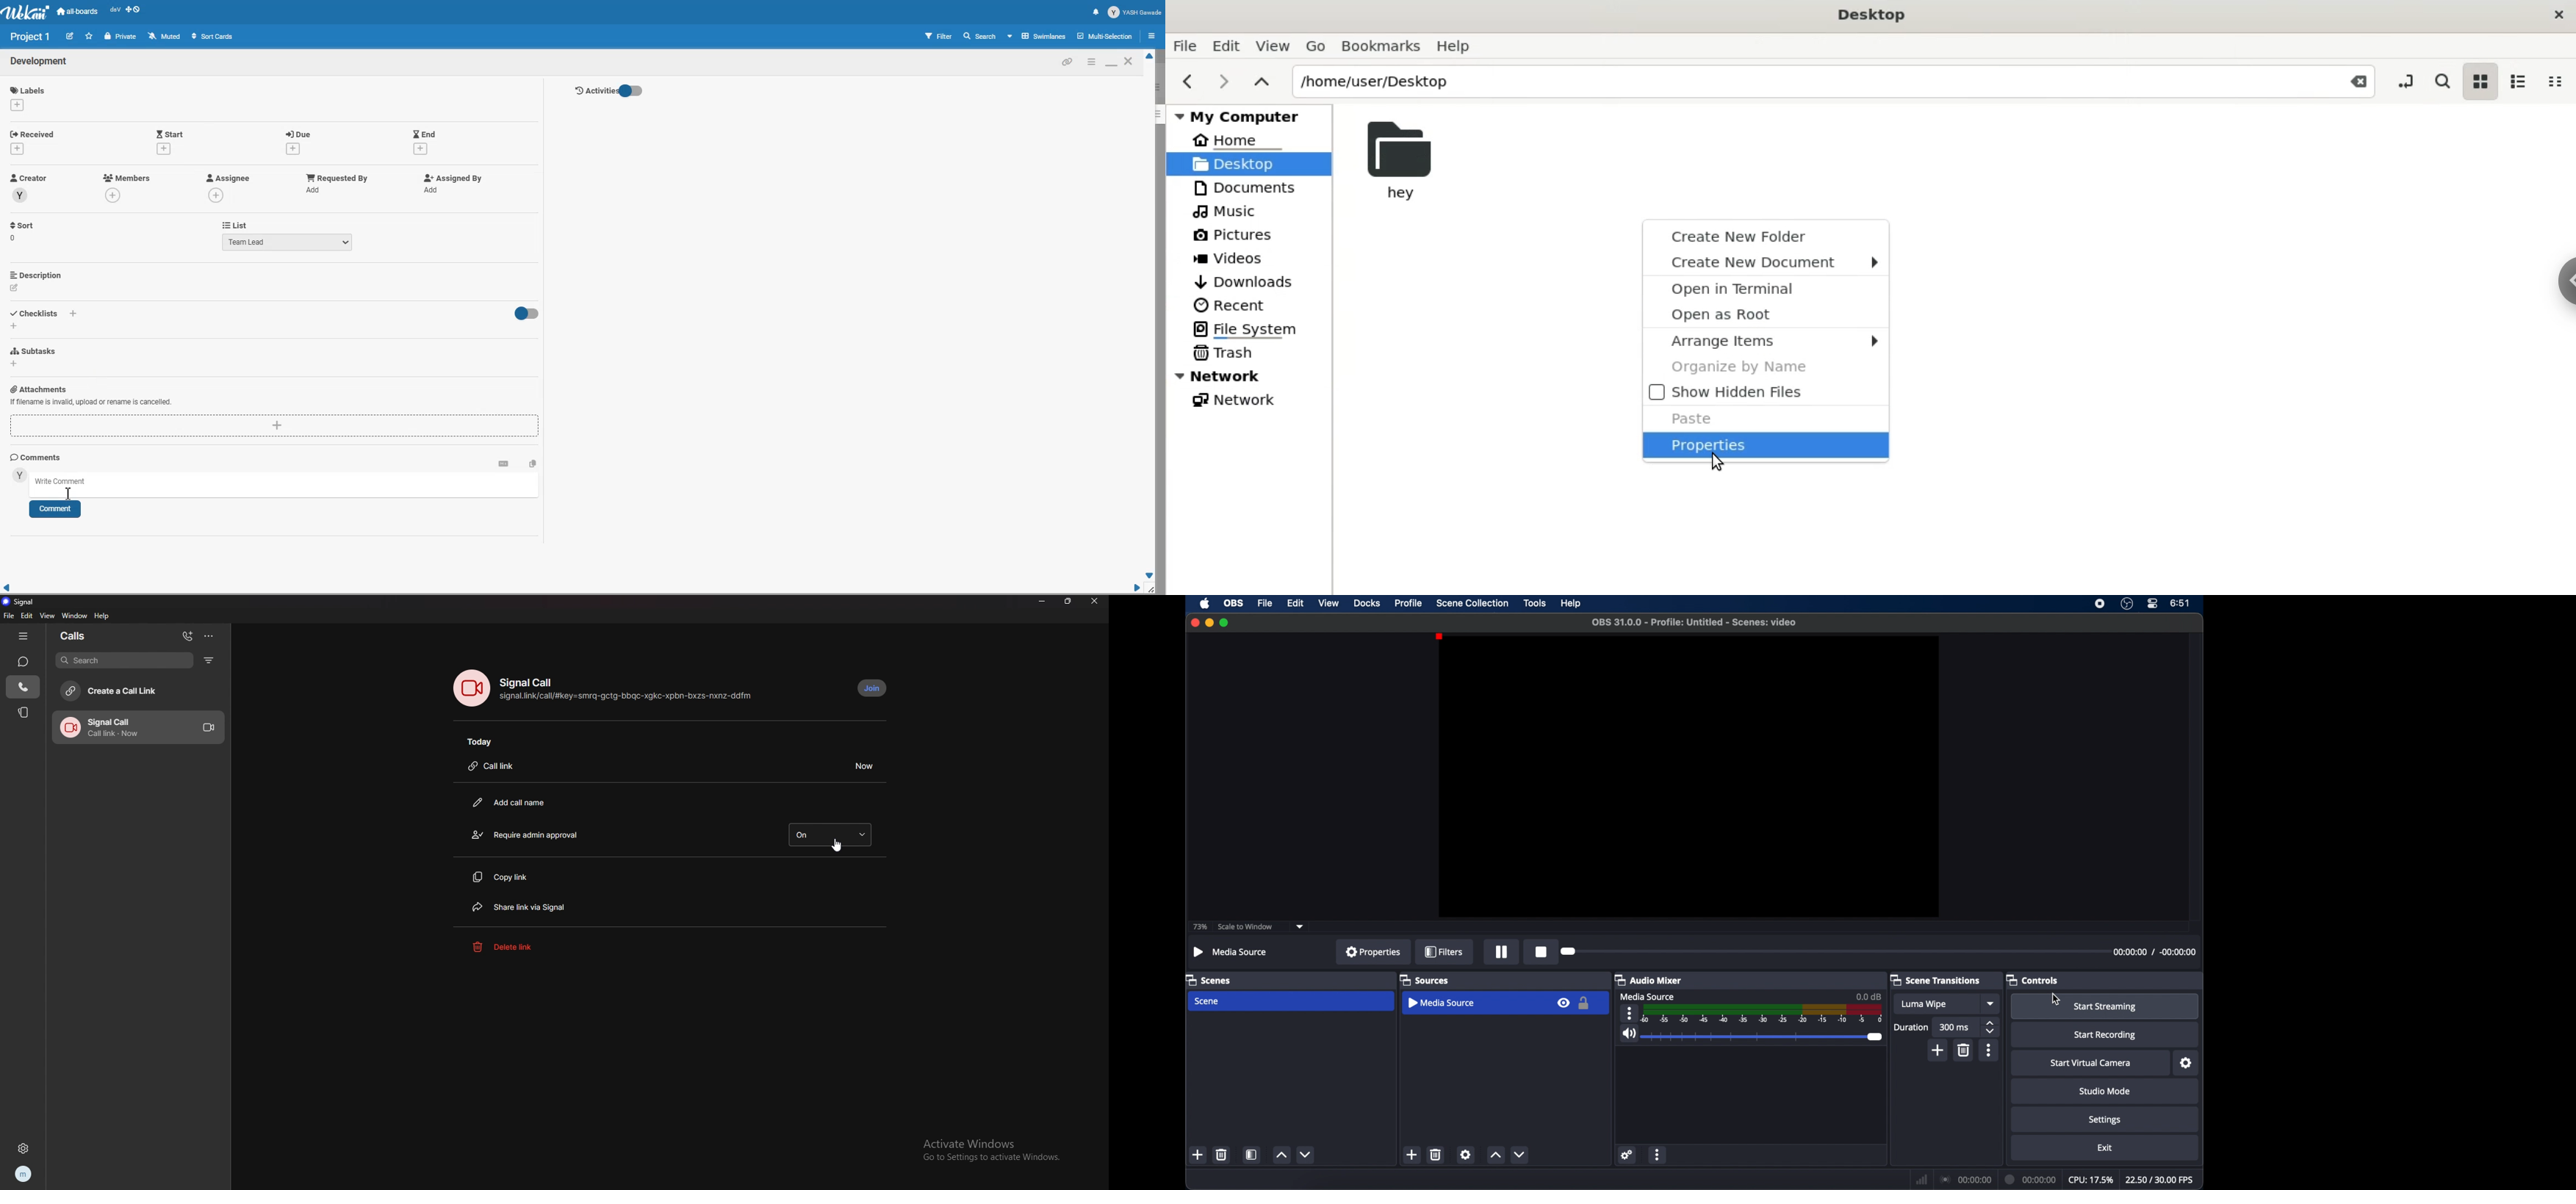  I want to click on audio mixer, so click(1649, 980).